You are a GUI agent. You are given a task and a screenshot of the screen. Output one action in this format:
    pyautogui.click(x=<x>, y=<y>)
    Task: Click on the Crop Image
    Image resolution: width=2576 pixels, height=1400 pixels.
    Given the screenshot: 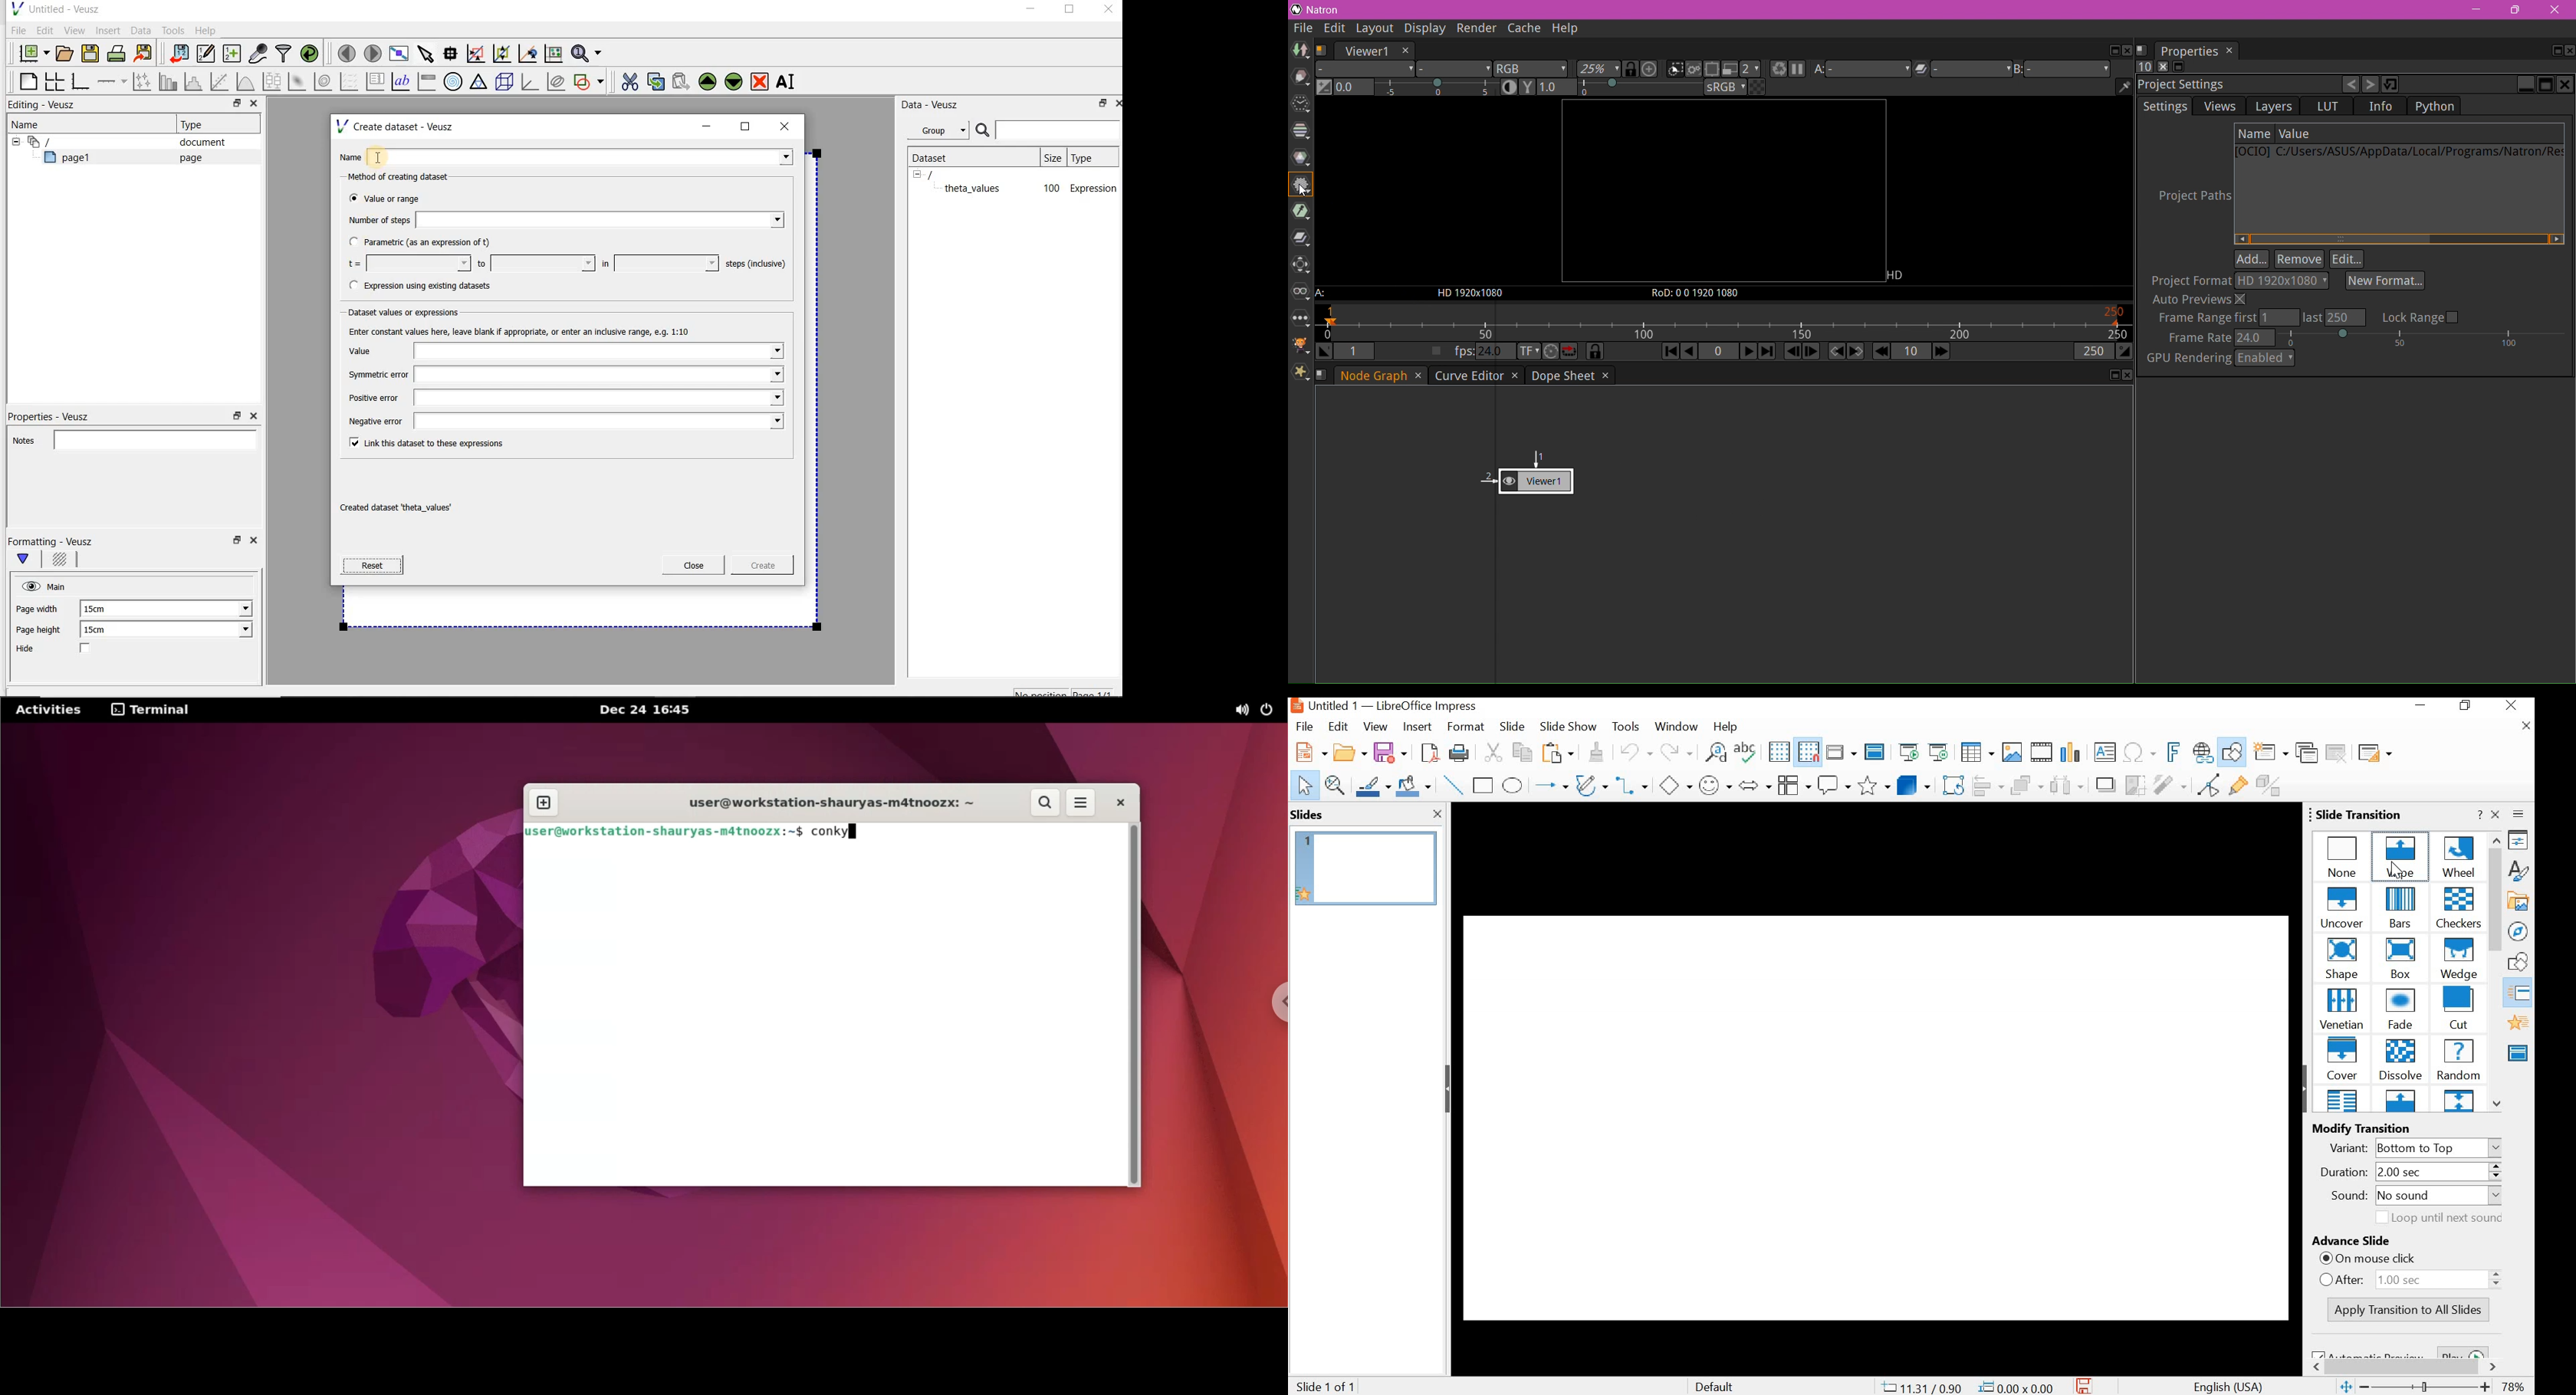 What is the action you would take?
    pyautogui.click(x=2134, y=784)
    